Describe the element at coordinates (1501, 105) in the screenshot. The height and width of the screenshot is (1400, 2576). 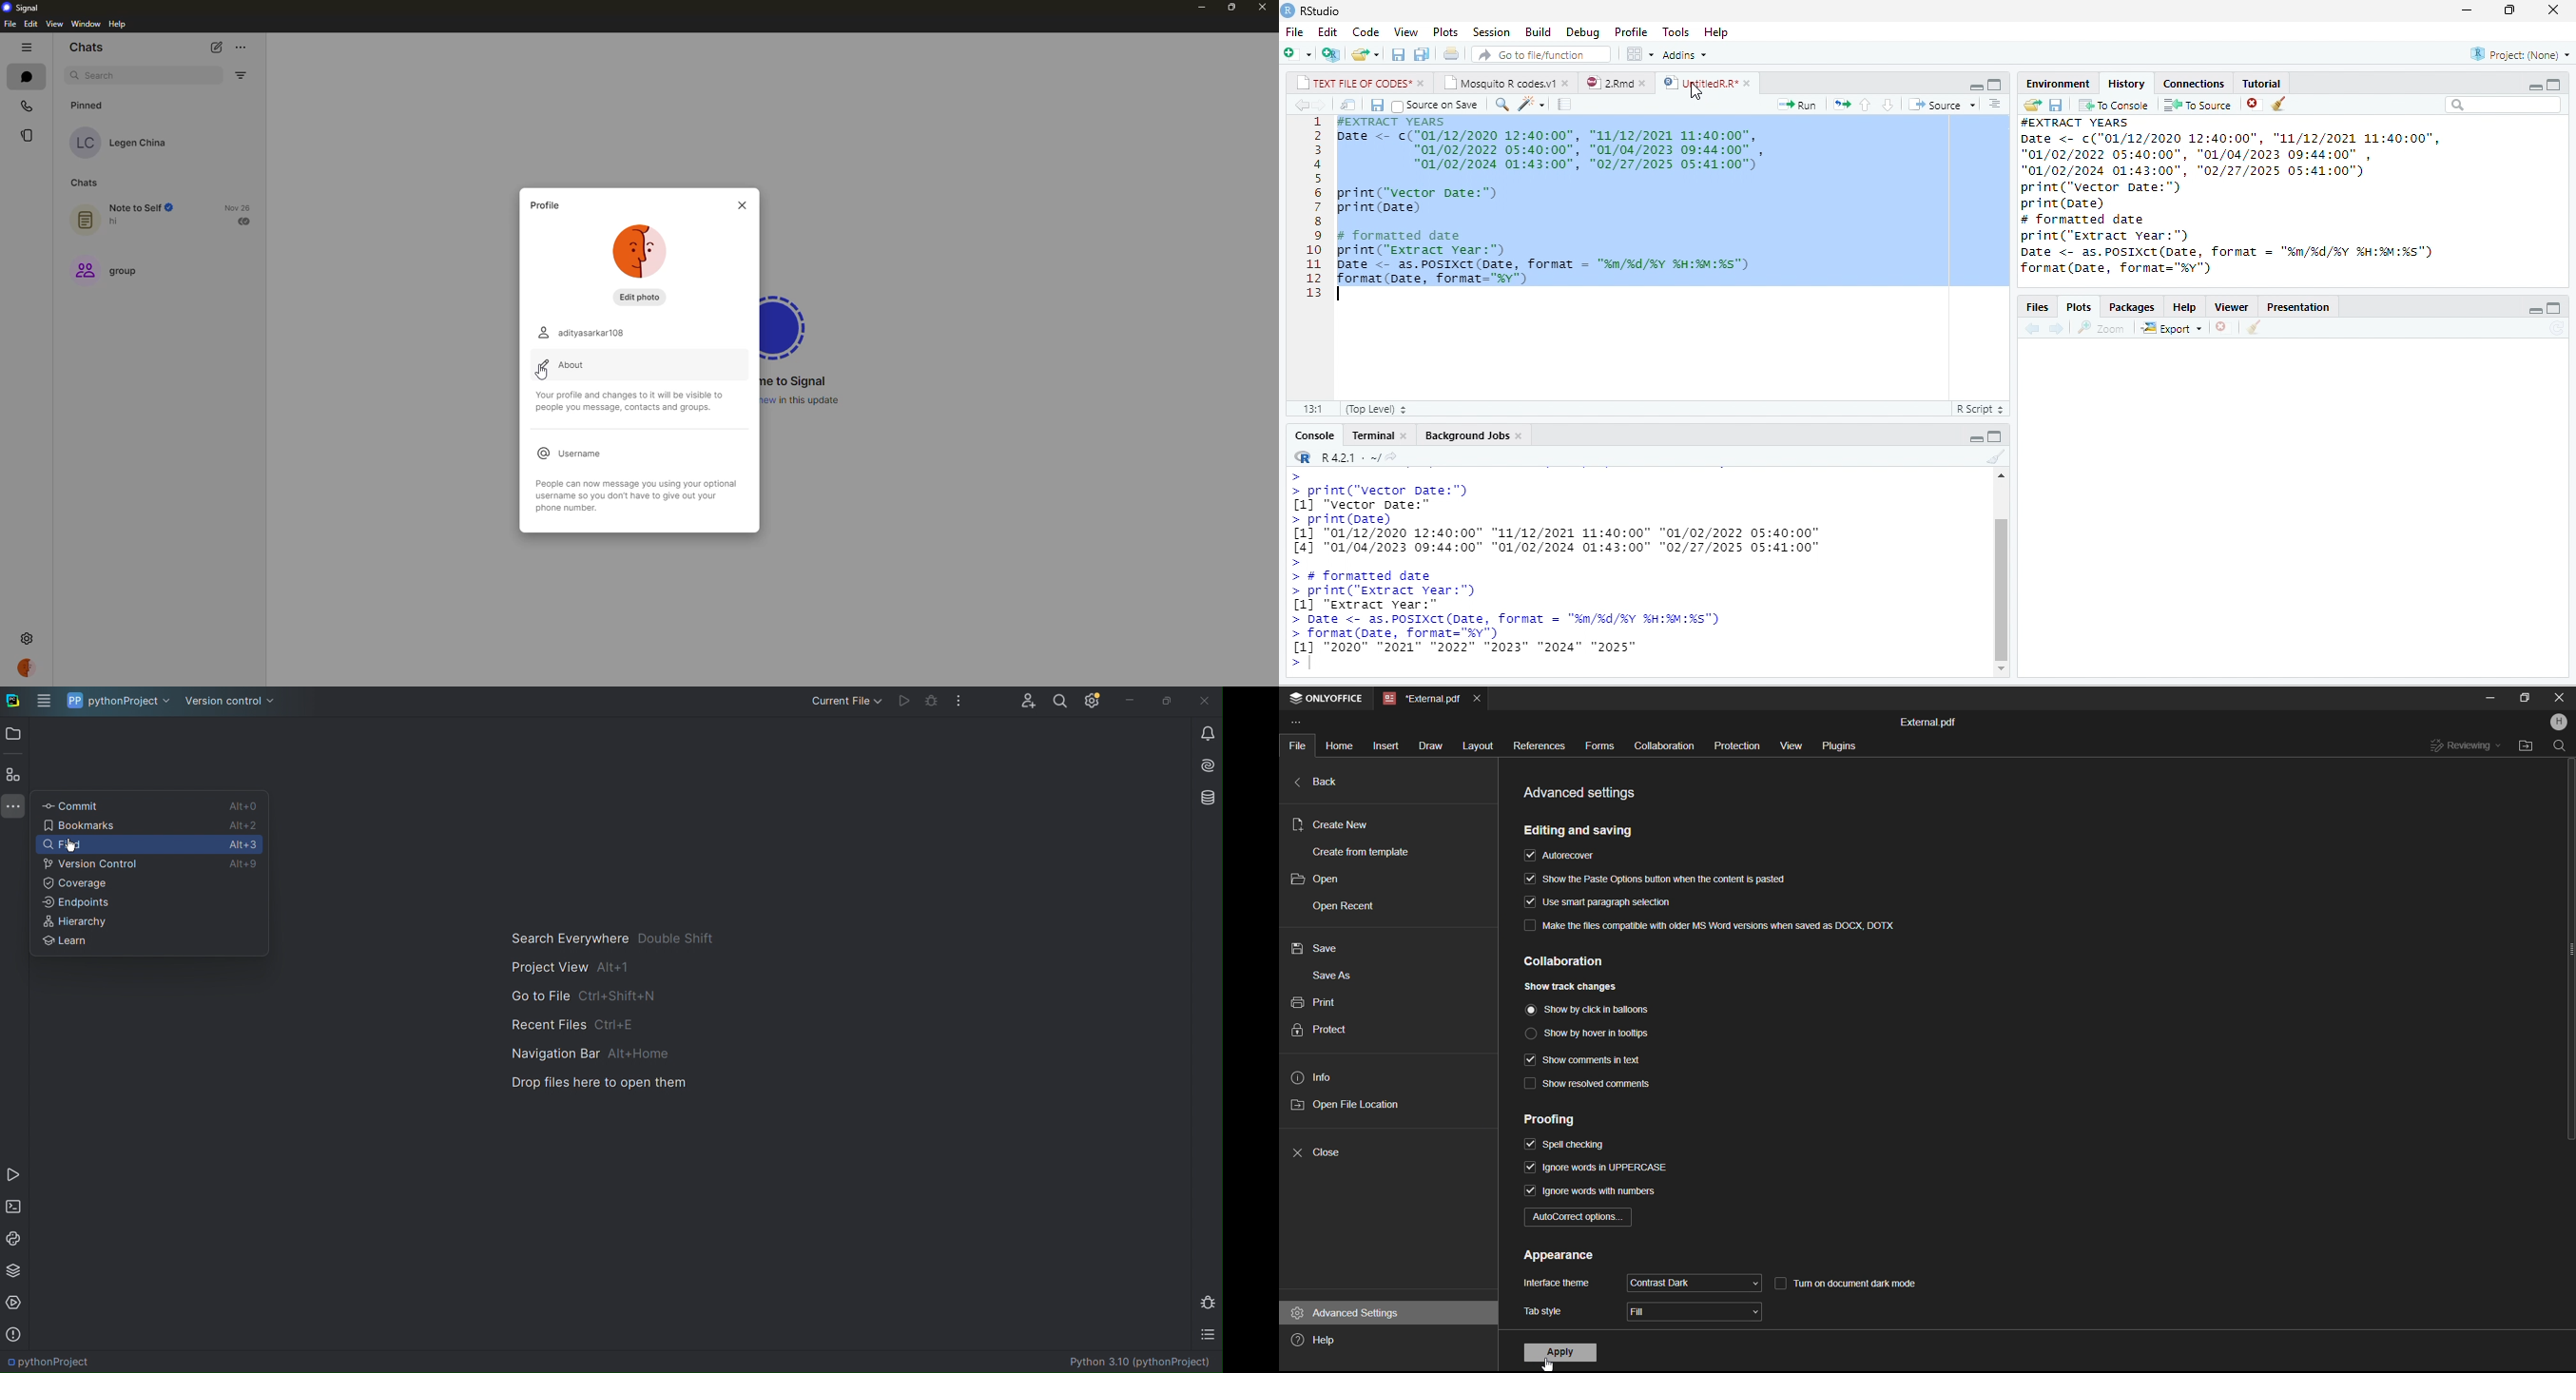
I see `search` at that location.